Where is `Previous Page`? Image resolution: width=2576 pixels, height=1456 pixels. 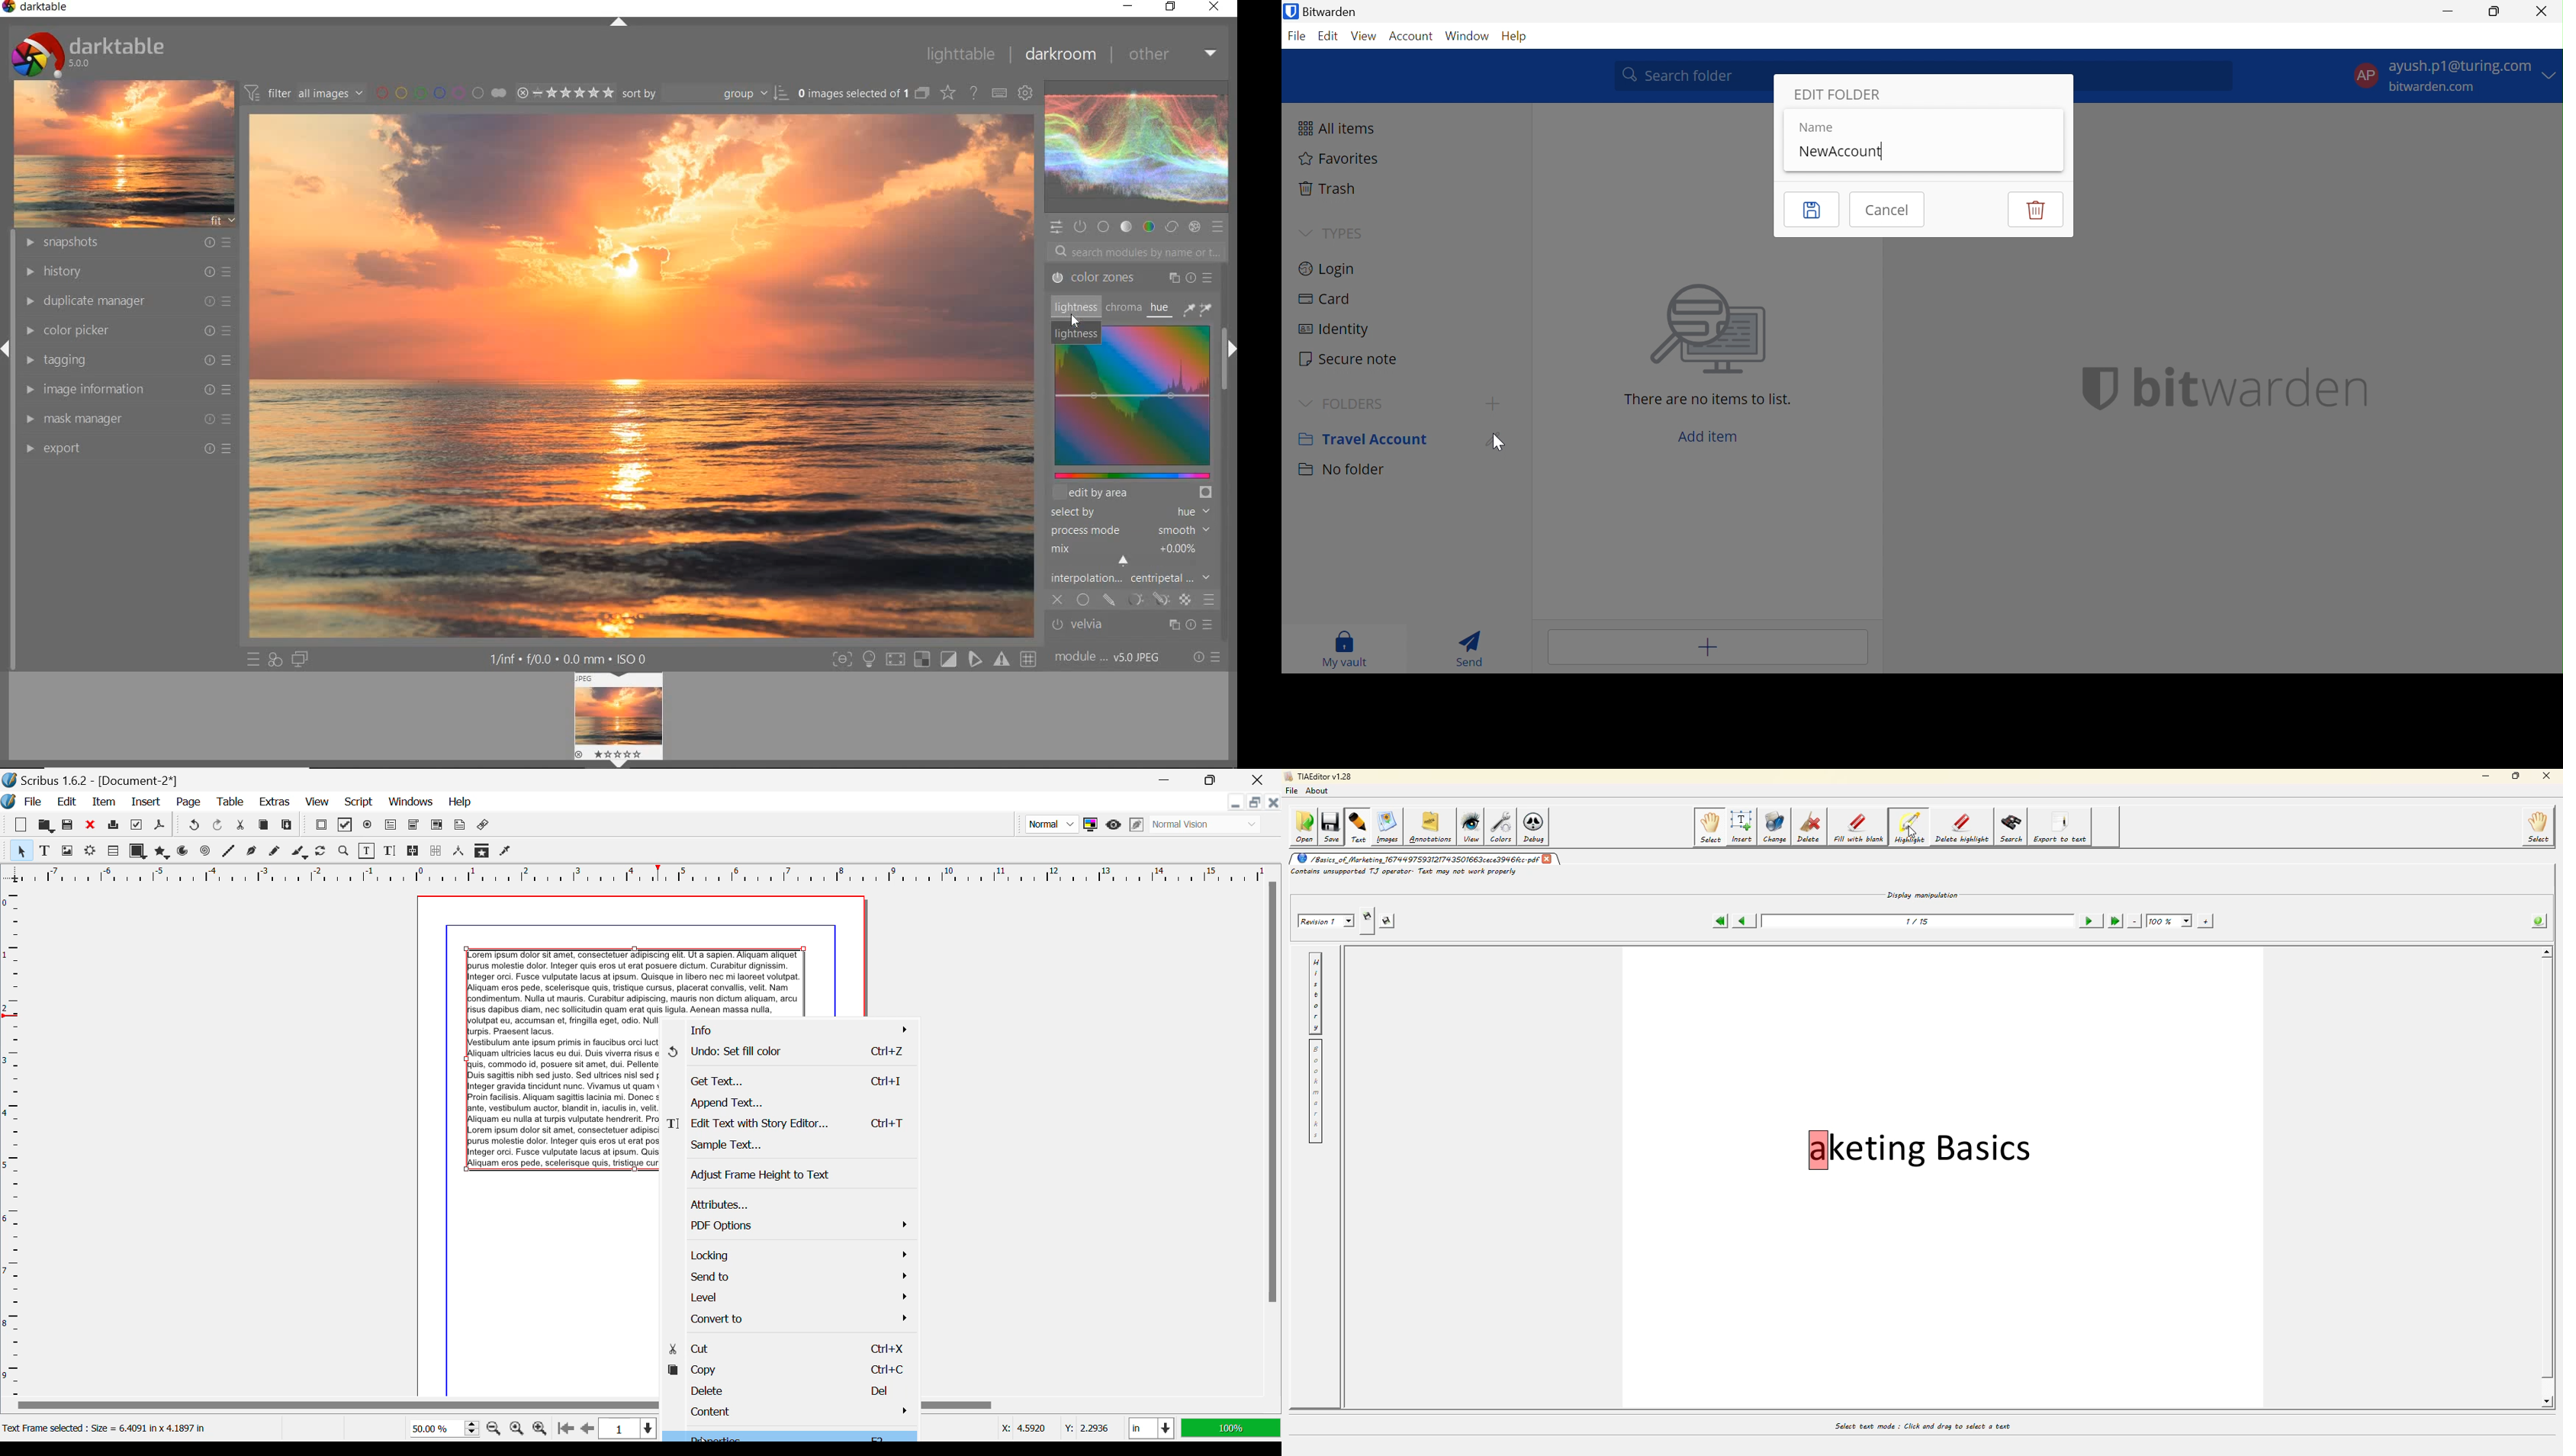
Previous Page is located at coordinates (586, 1429).